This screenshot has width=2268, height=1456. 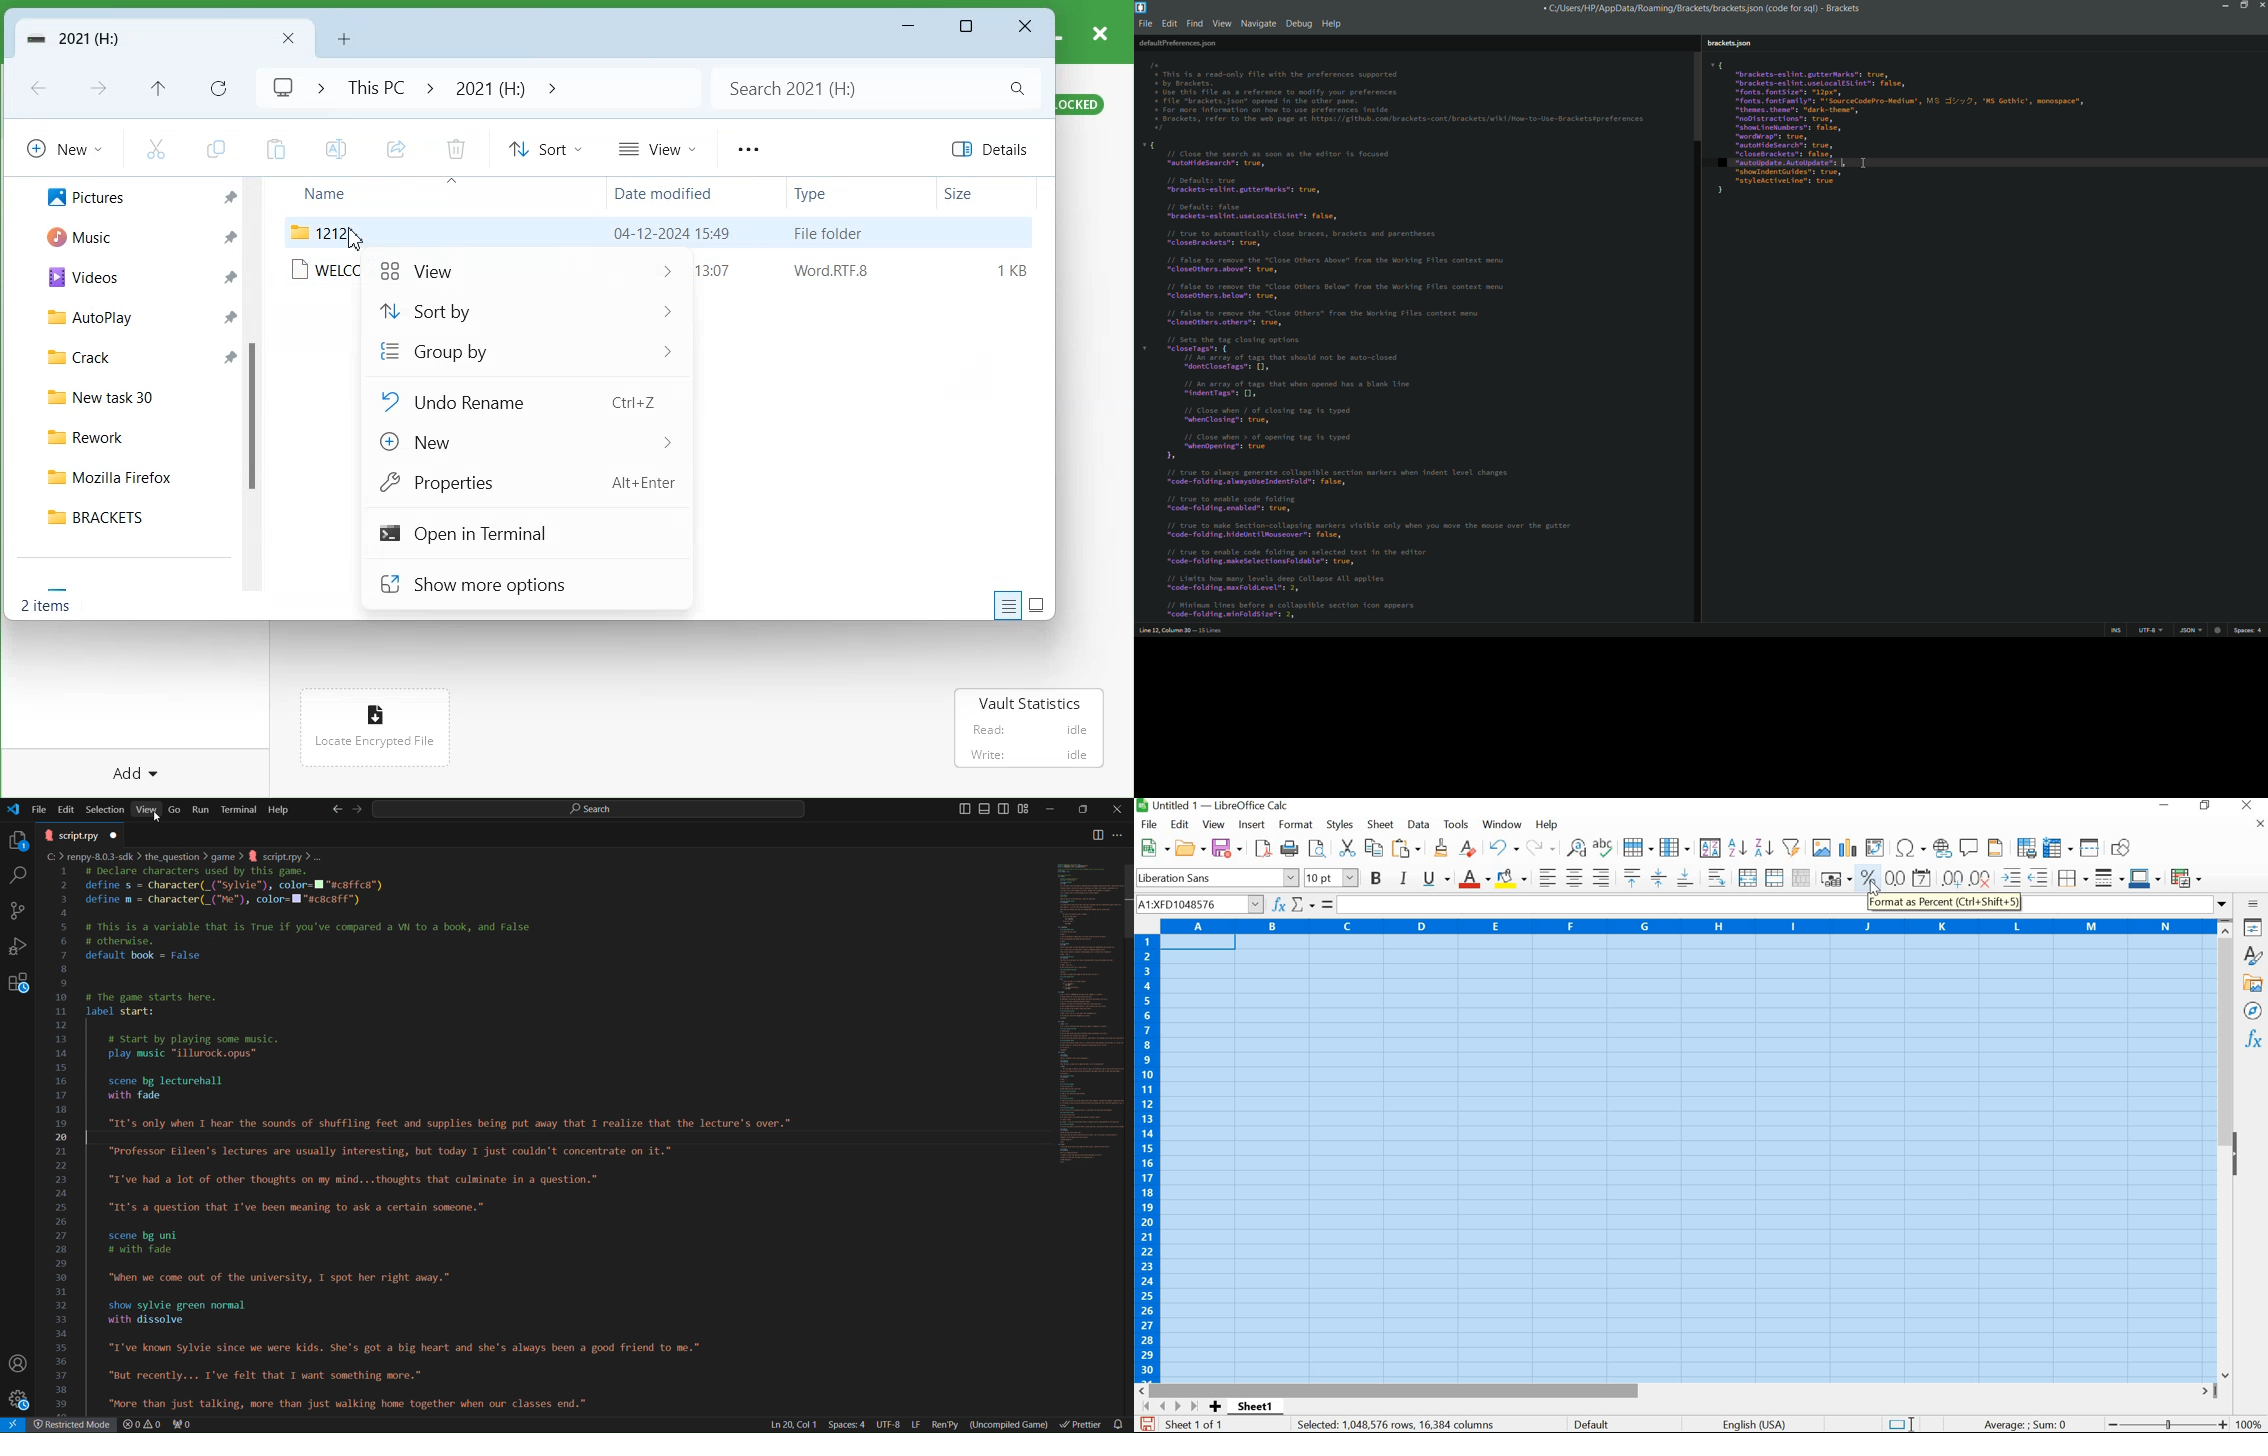 I want to click on Align Bottom, so click(x=1684, y=880).